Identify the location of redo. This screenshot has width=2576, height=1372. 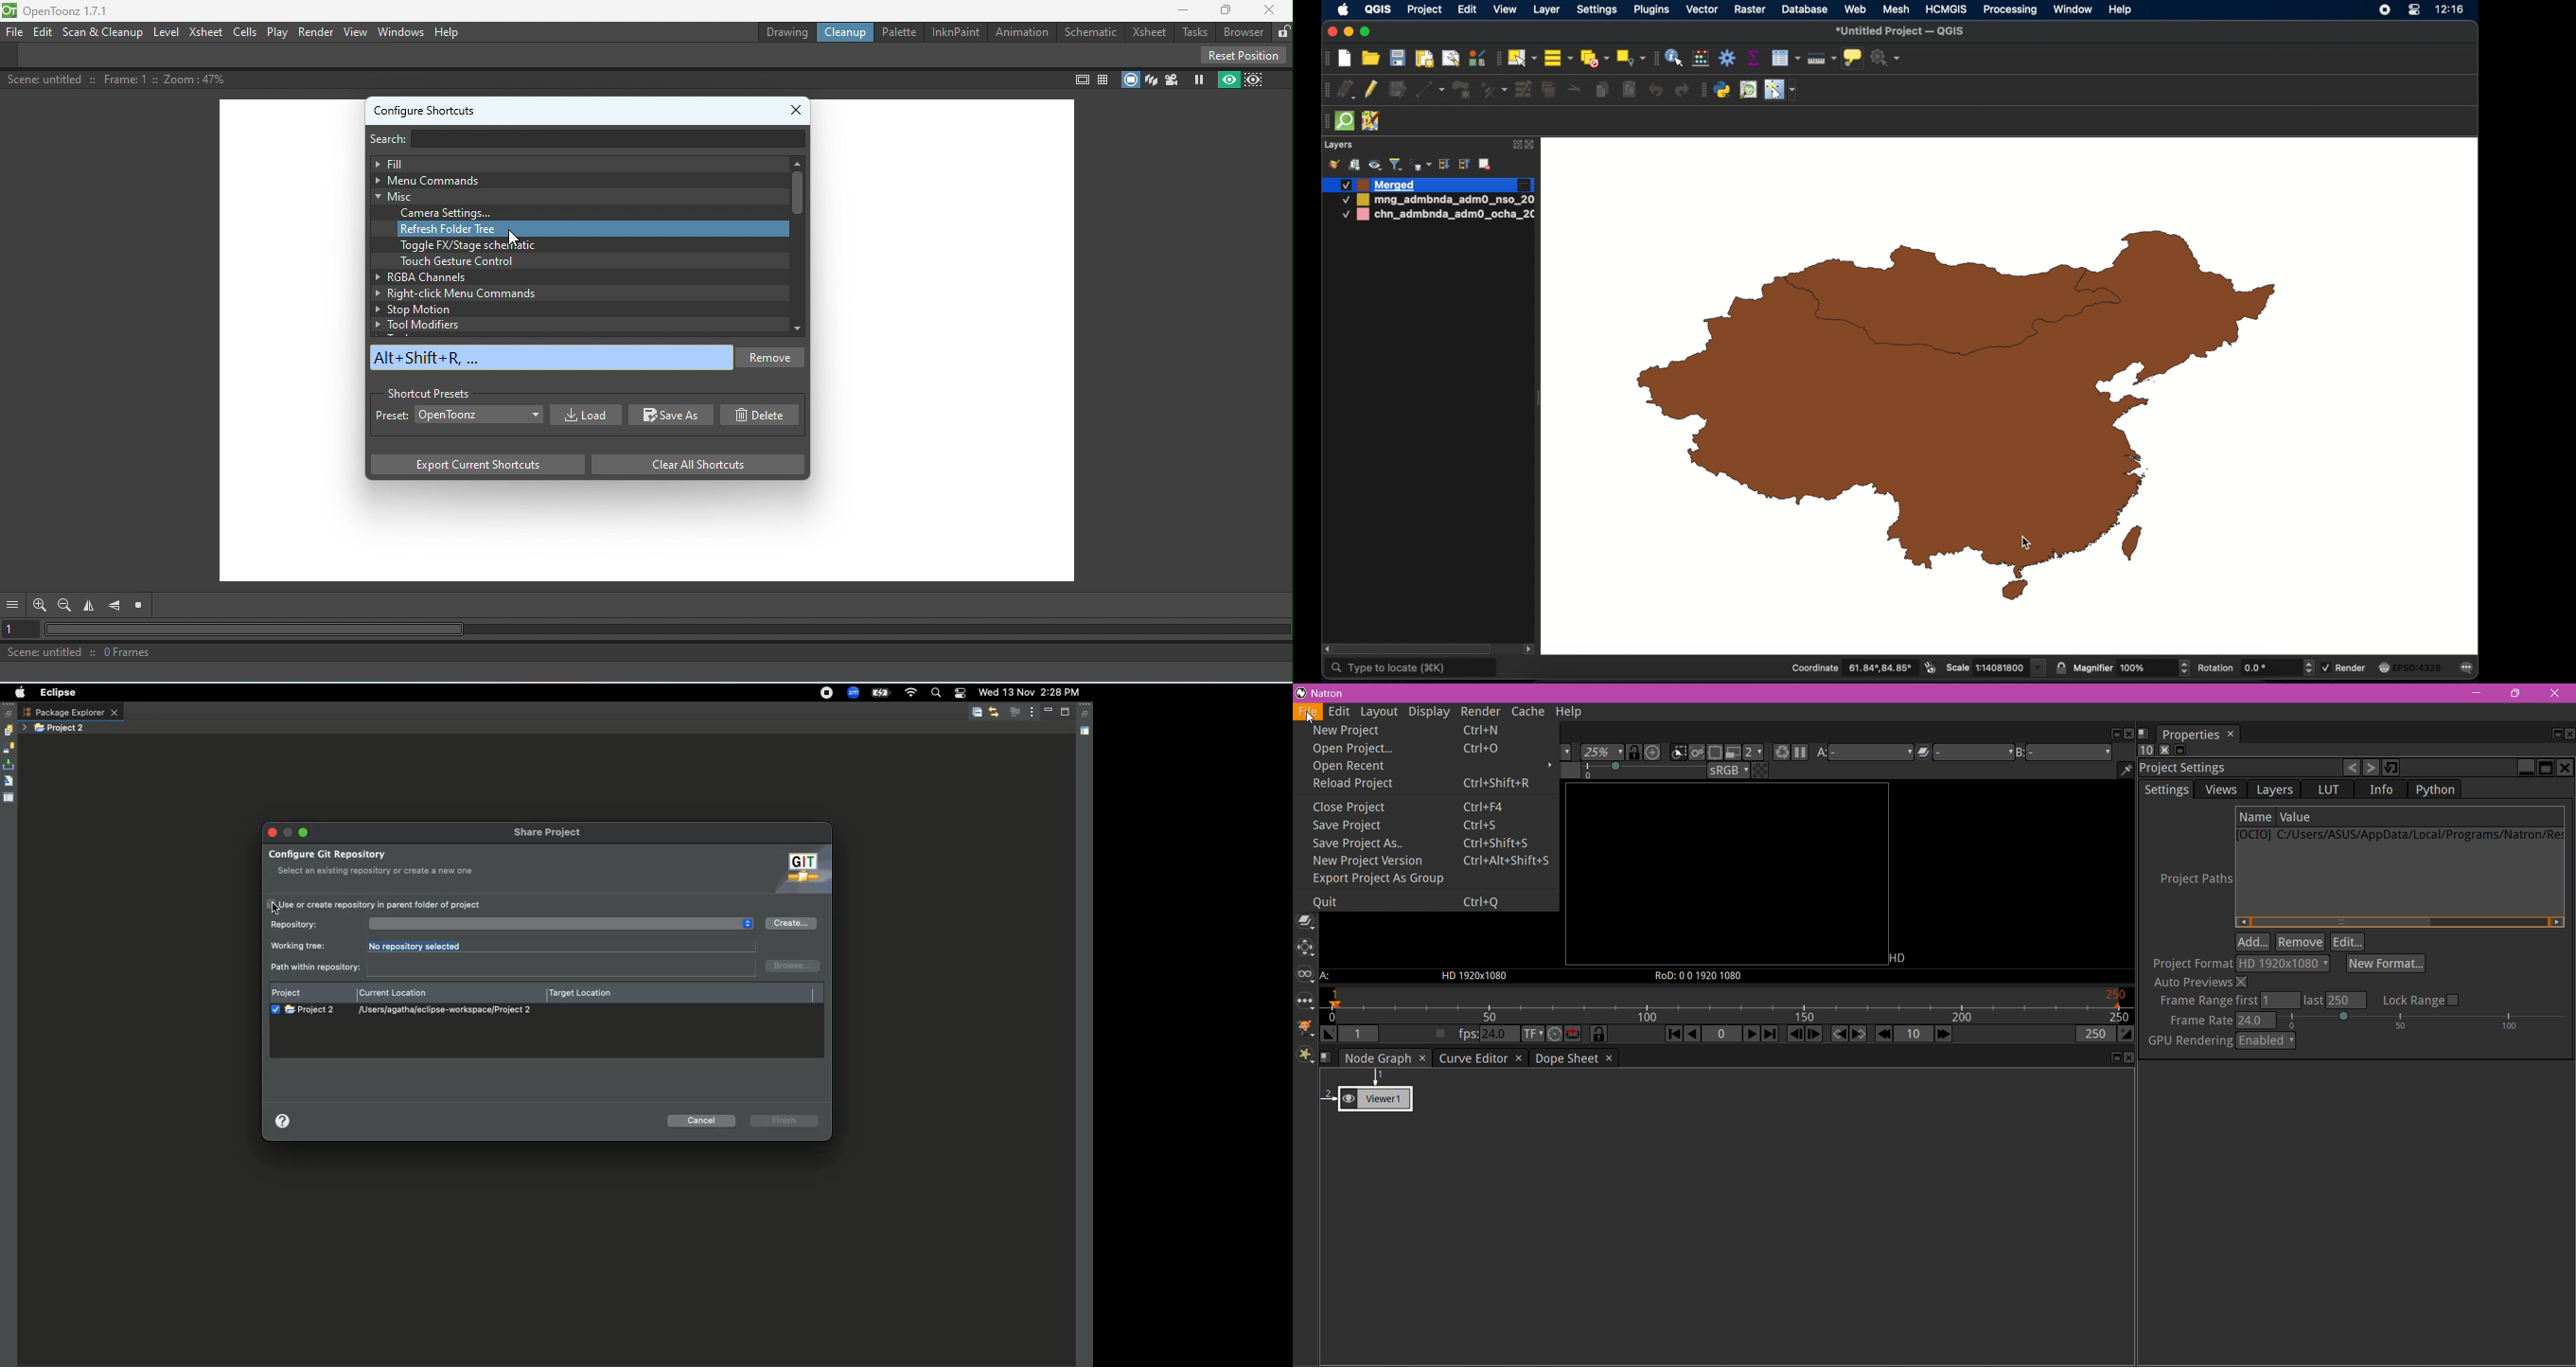
(1682, 90).